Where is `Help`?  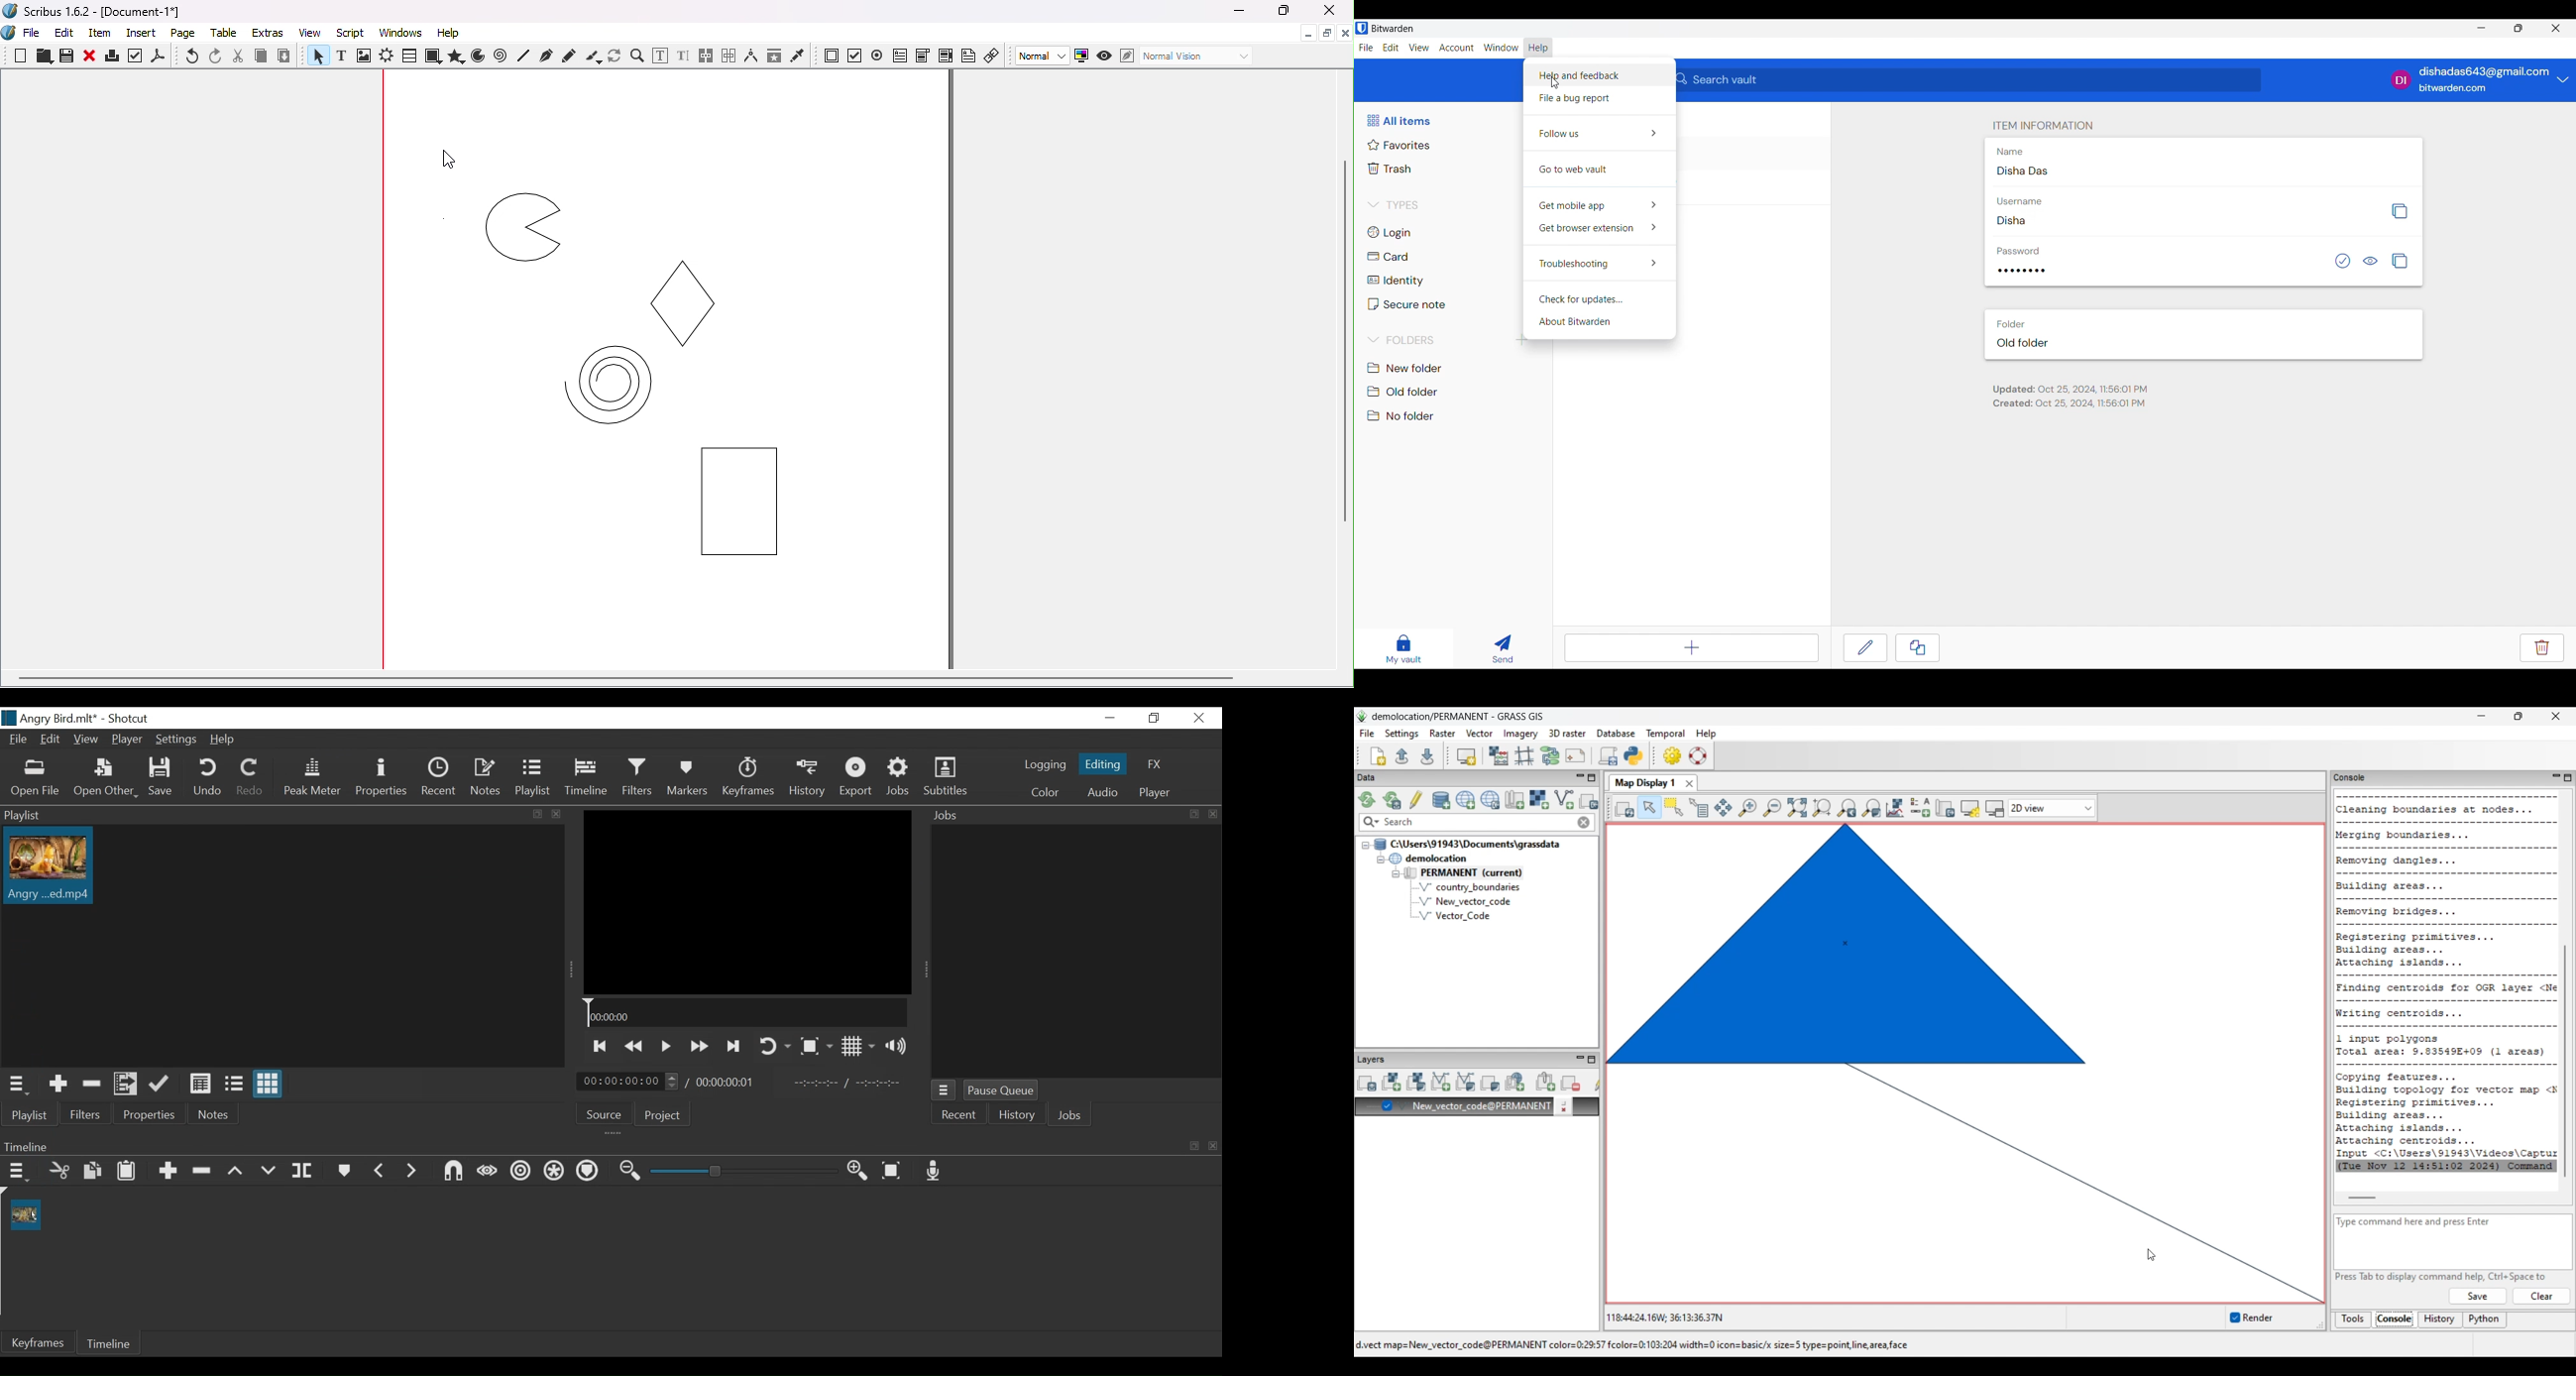 Help is located at coordinates (448, 33).